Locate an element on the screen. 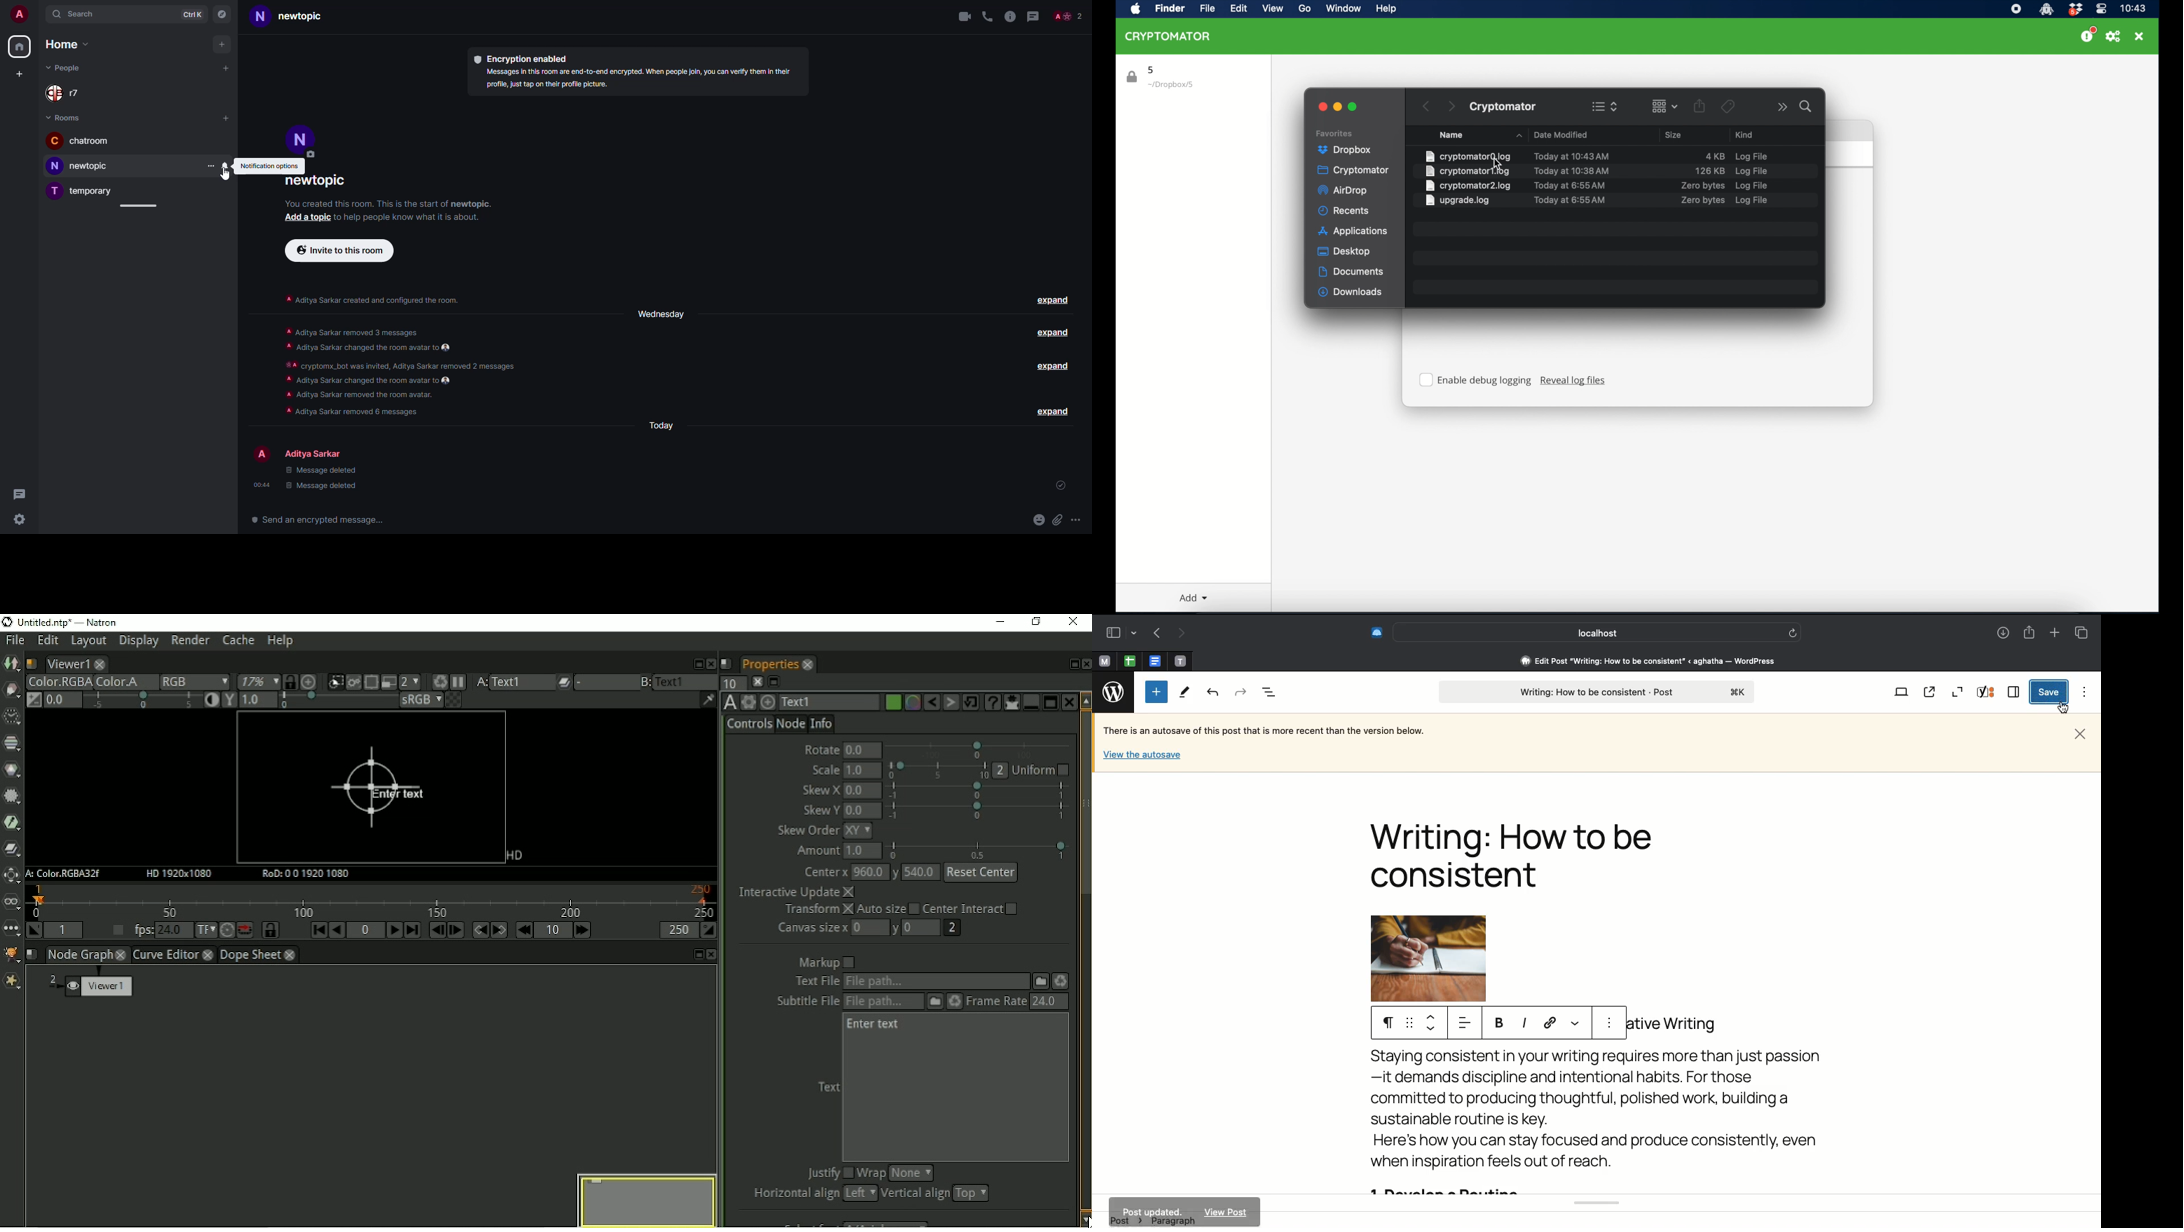 The image size is (2184, 1232). ctrlK is located at coordinates (191, 15).